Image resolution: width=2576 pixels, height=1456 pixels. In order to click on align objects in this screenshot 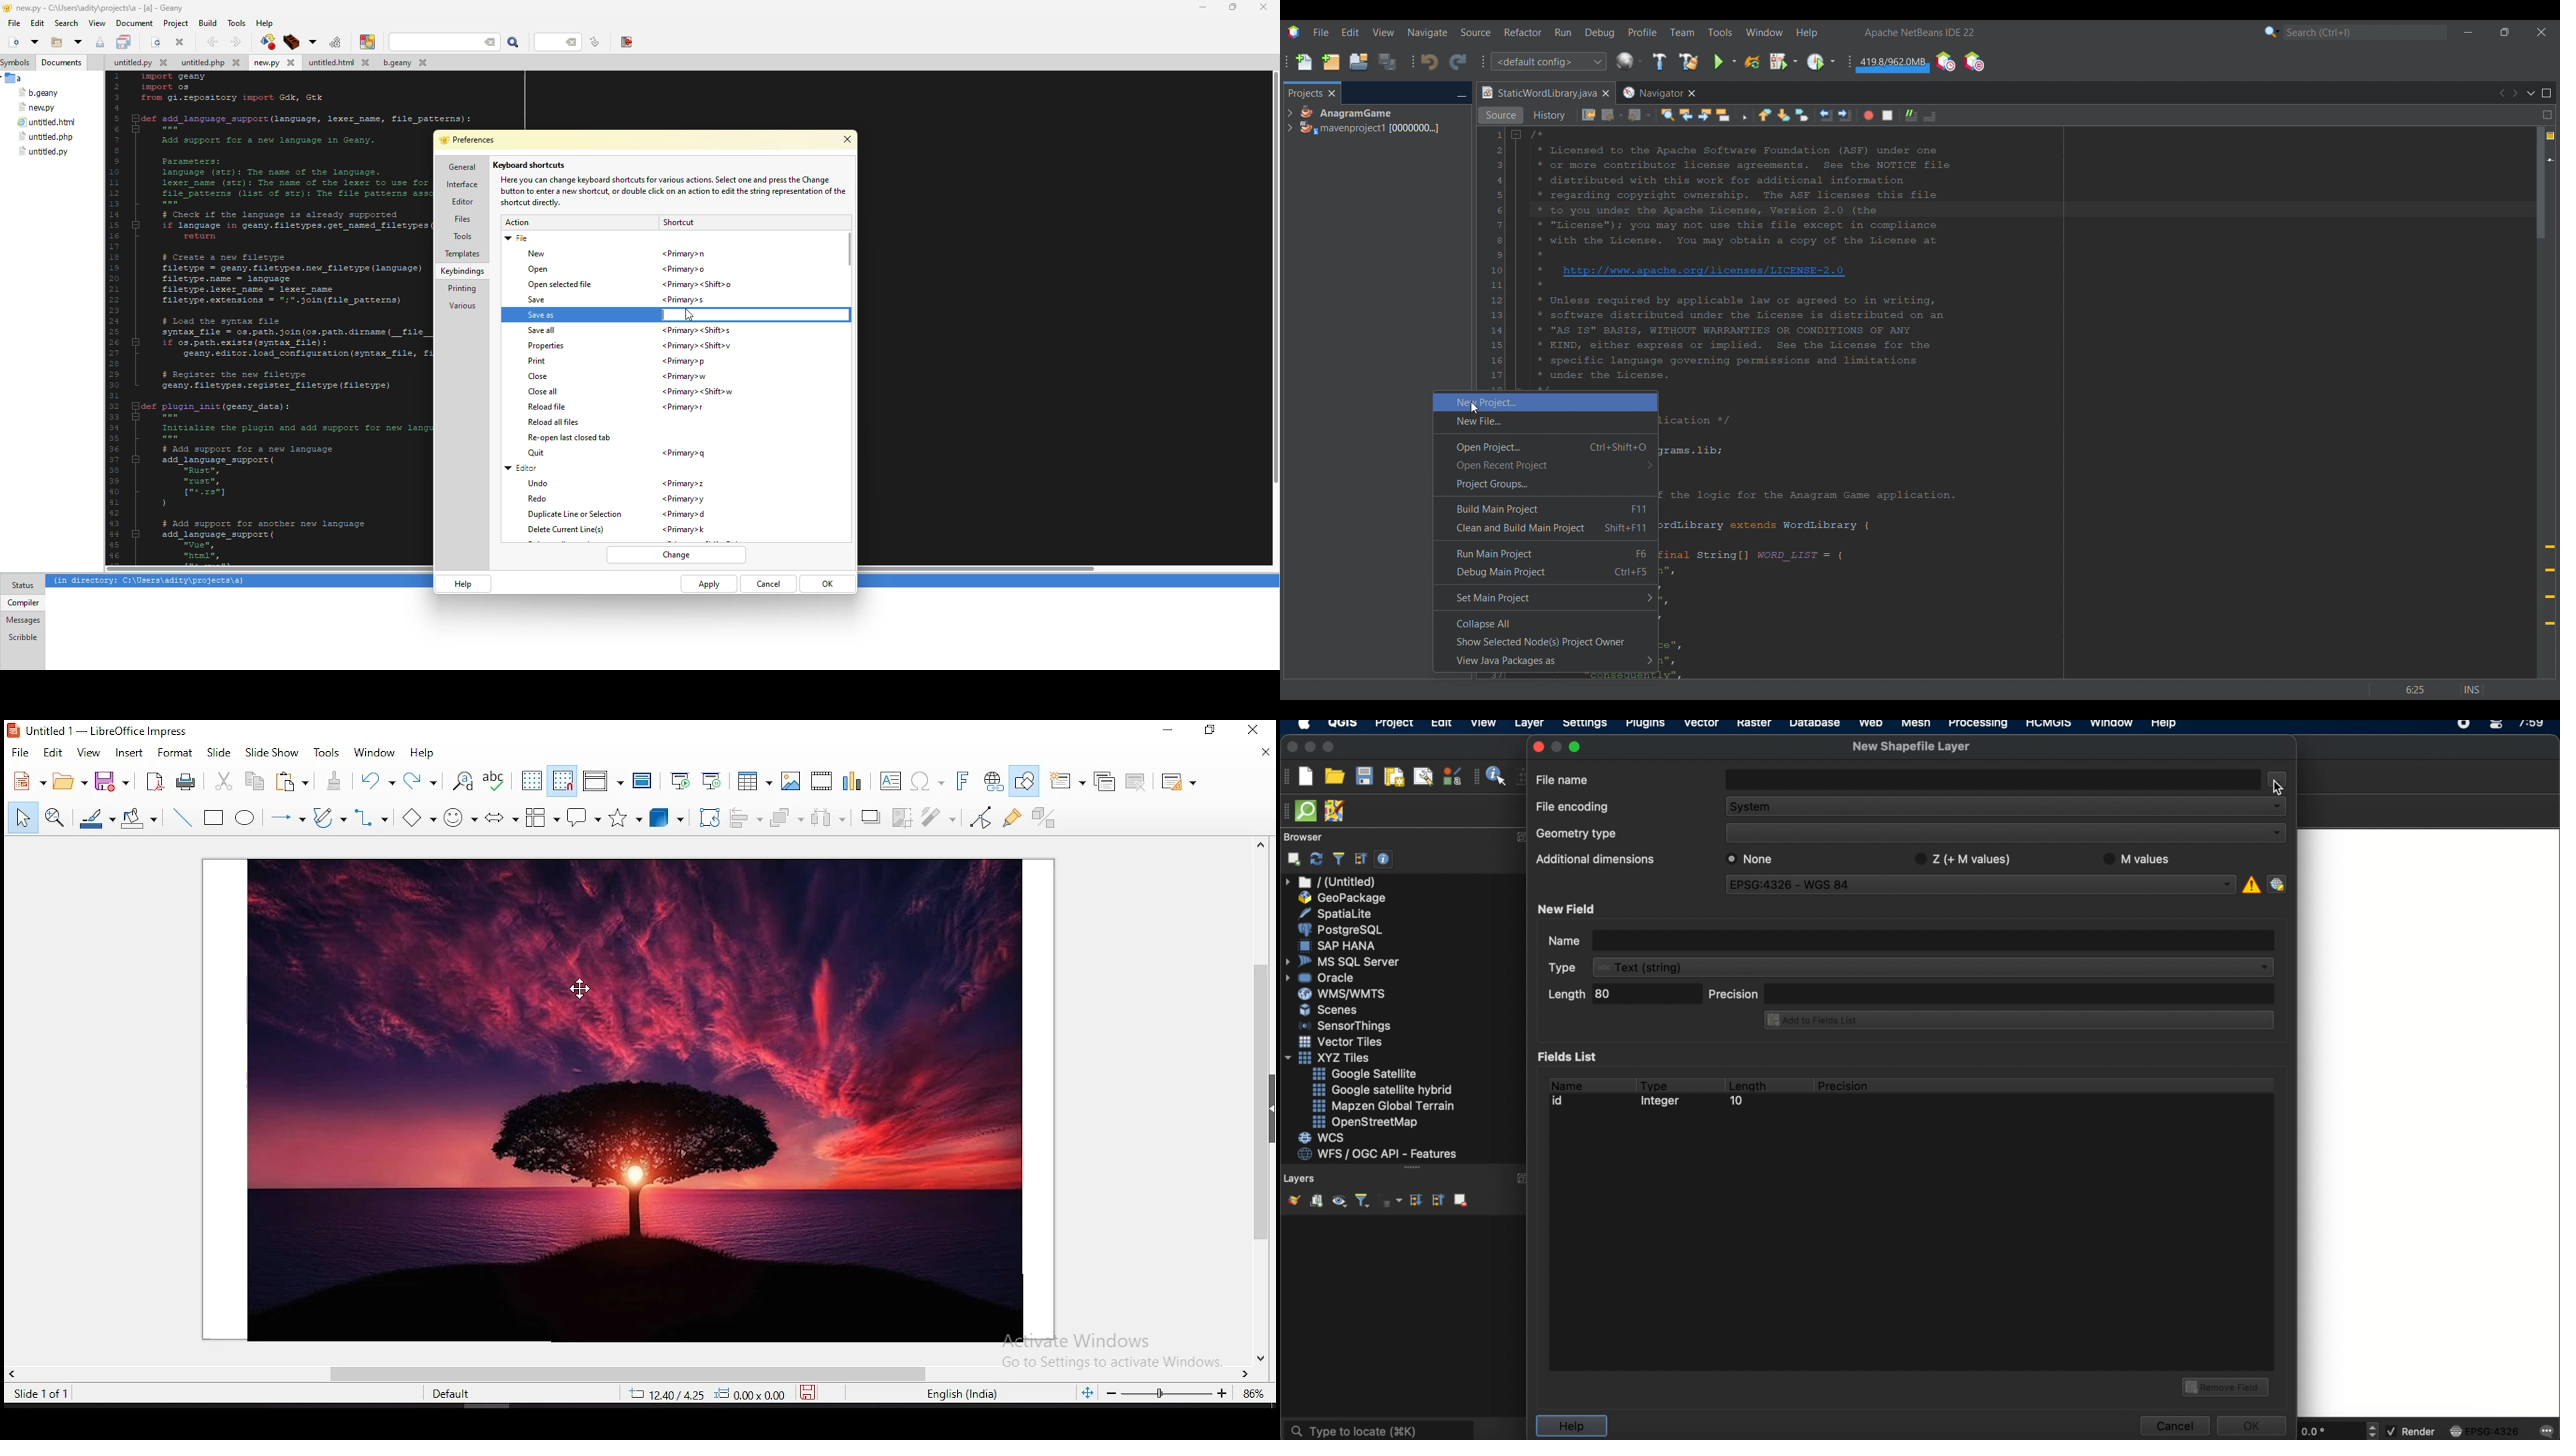, I will do `click(748, 820)`.